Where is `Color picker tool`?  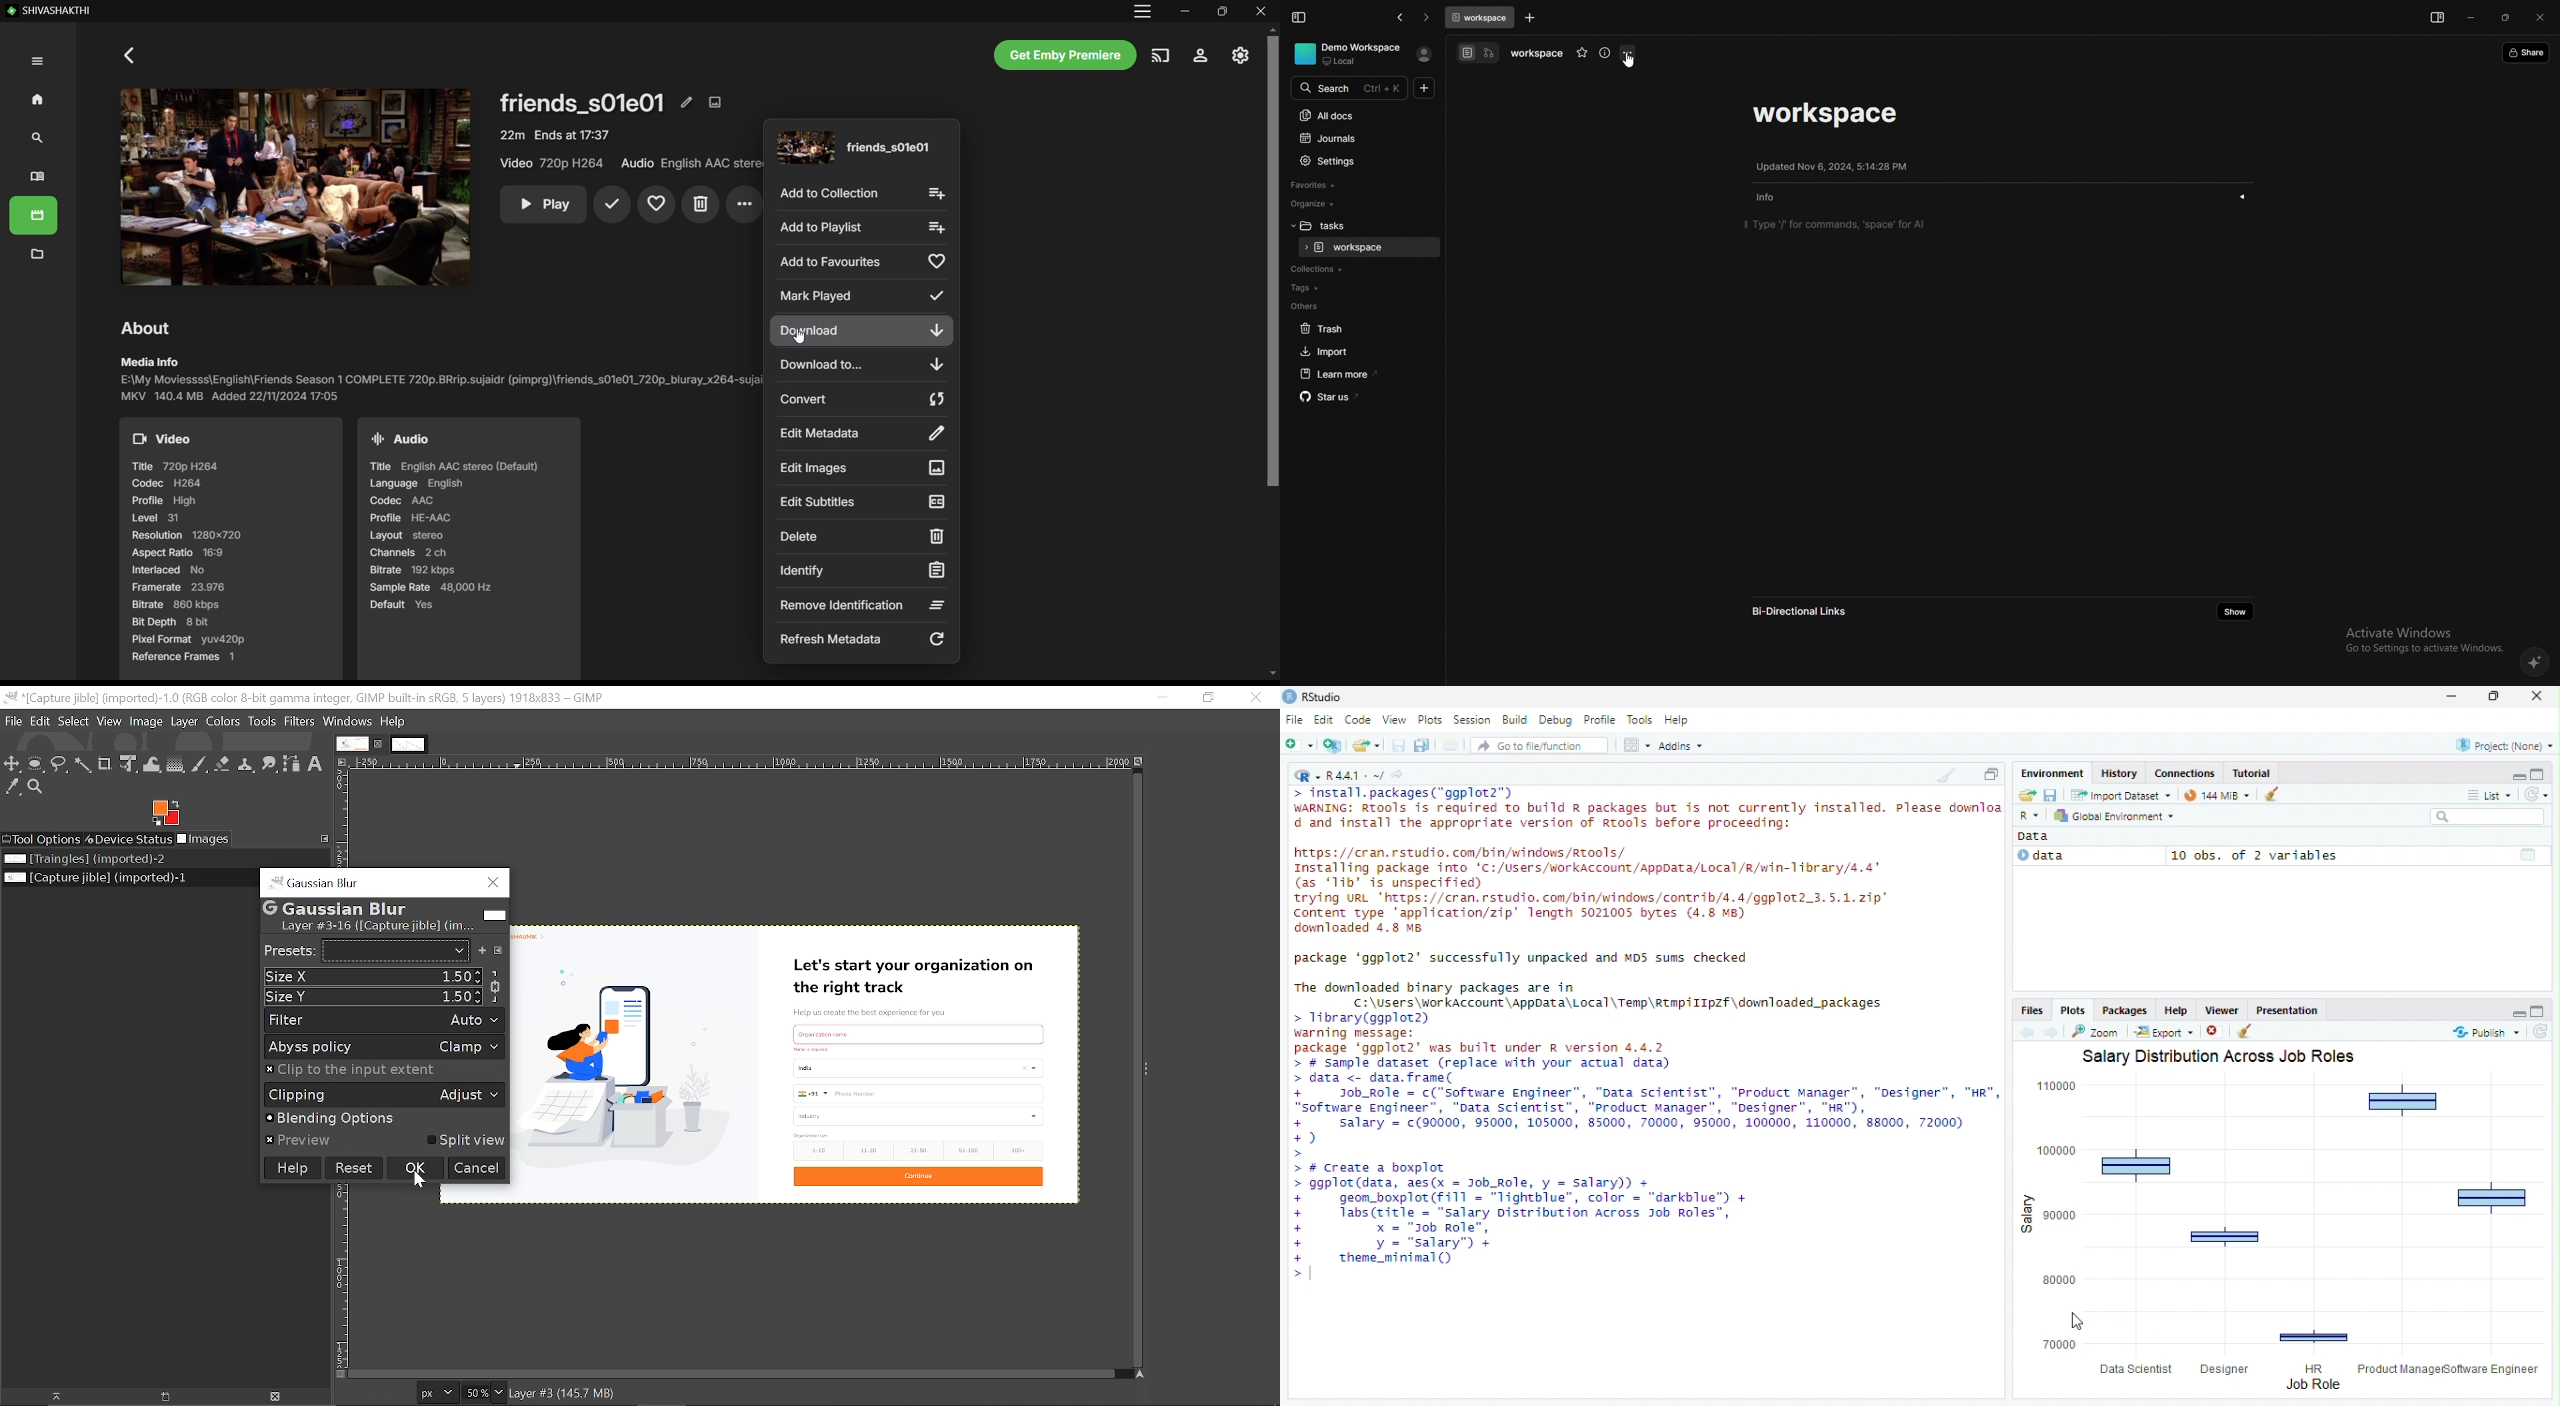 Color picker tool is located at coordinates (13, 788).